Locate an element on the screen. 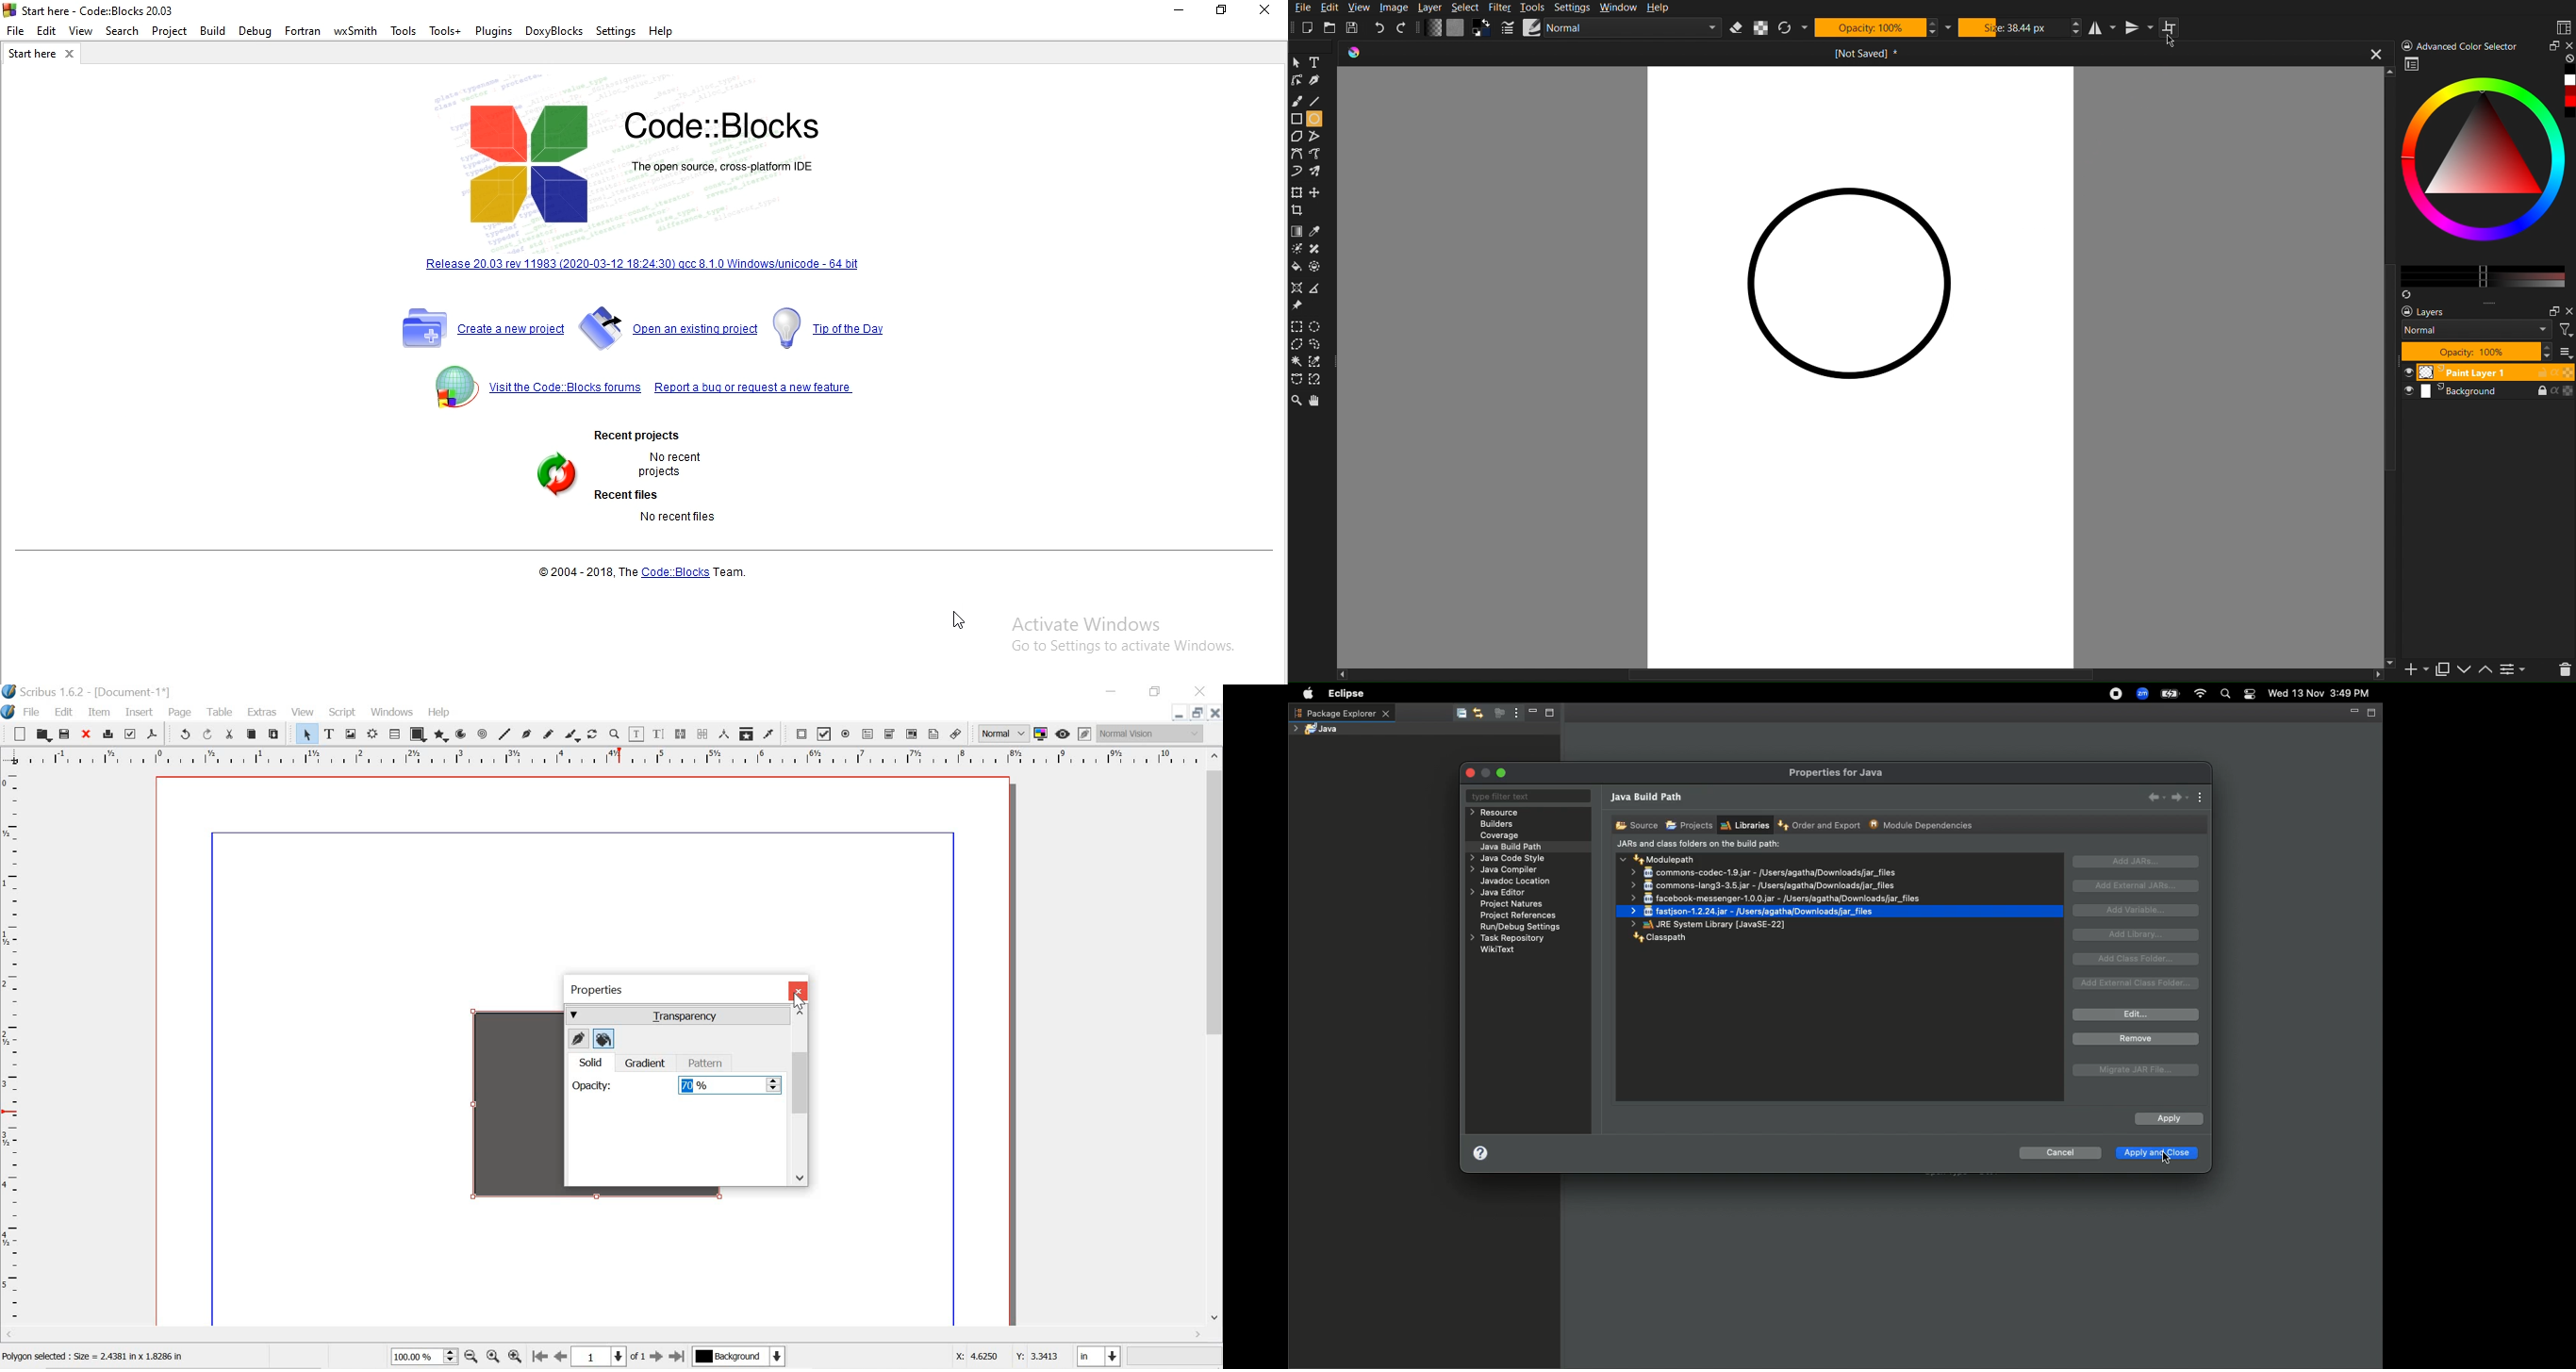 The image size is (2576, 1372). Advanced Color Selector is located at coordinates (2481, 180).